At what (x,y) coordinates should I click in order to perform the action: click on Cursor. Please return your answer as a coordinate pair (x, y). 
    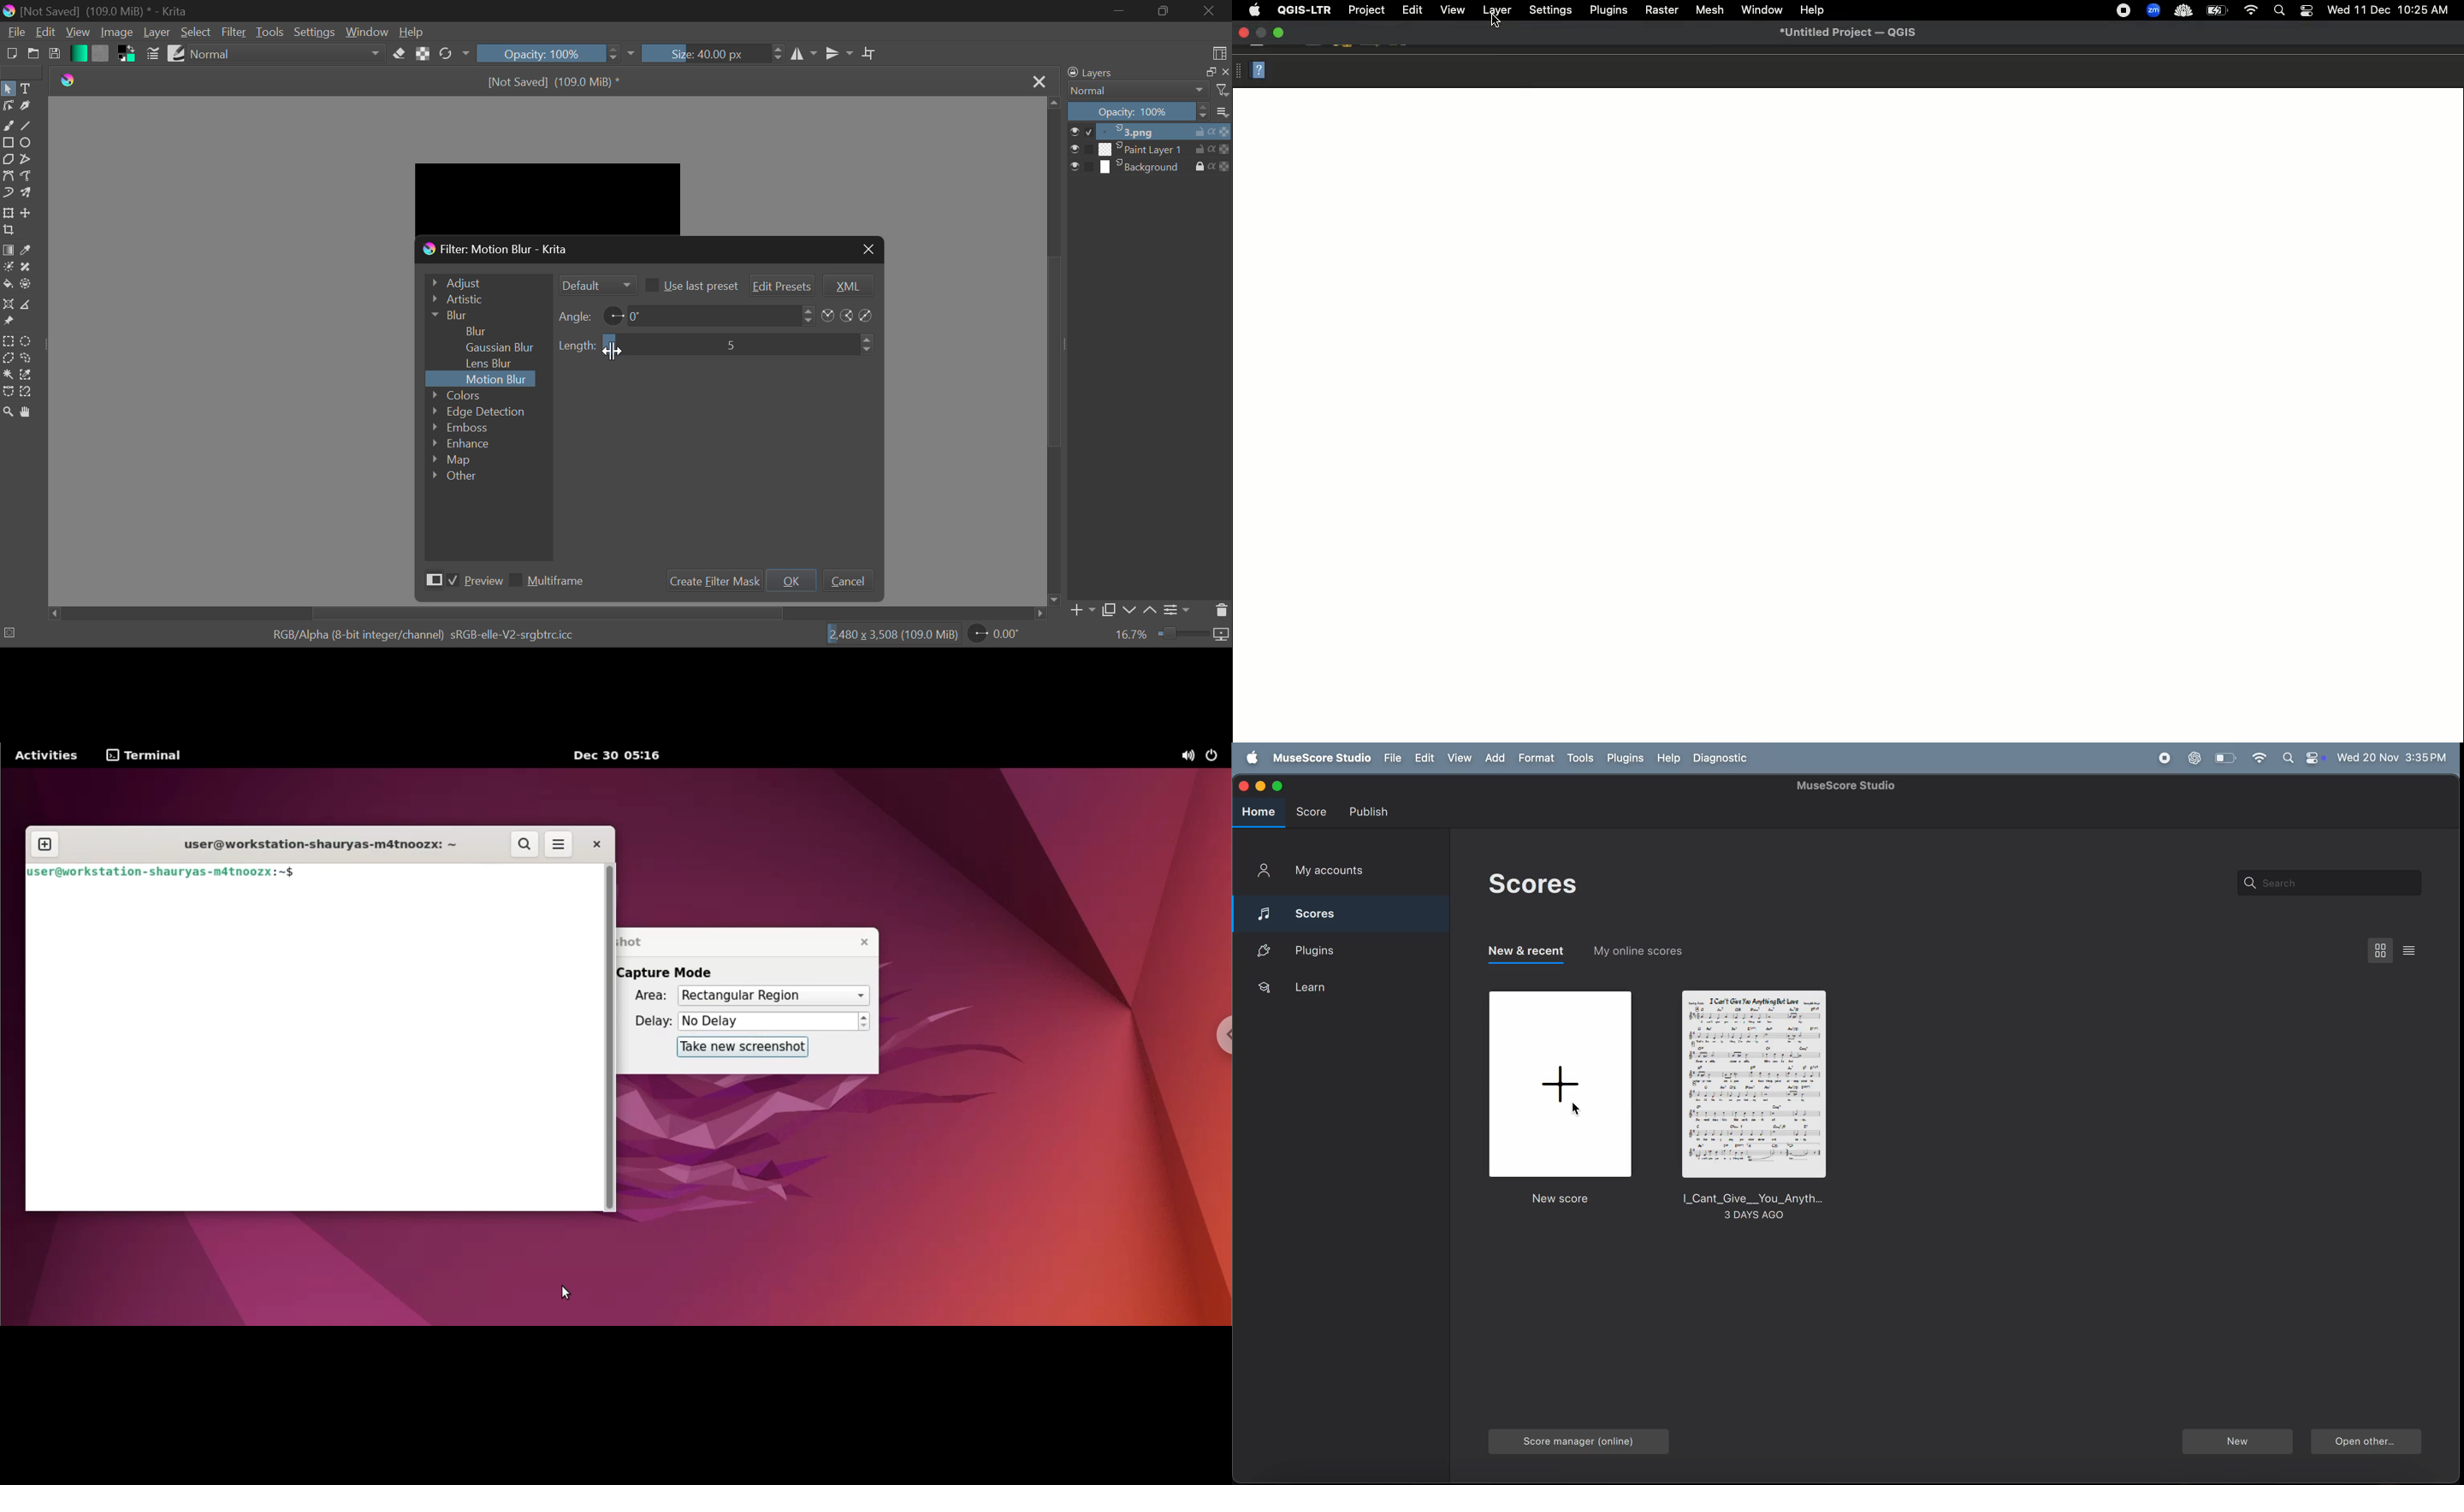
    Looking at the image, I should click on (1495, 21).